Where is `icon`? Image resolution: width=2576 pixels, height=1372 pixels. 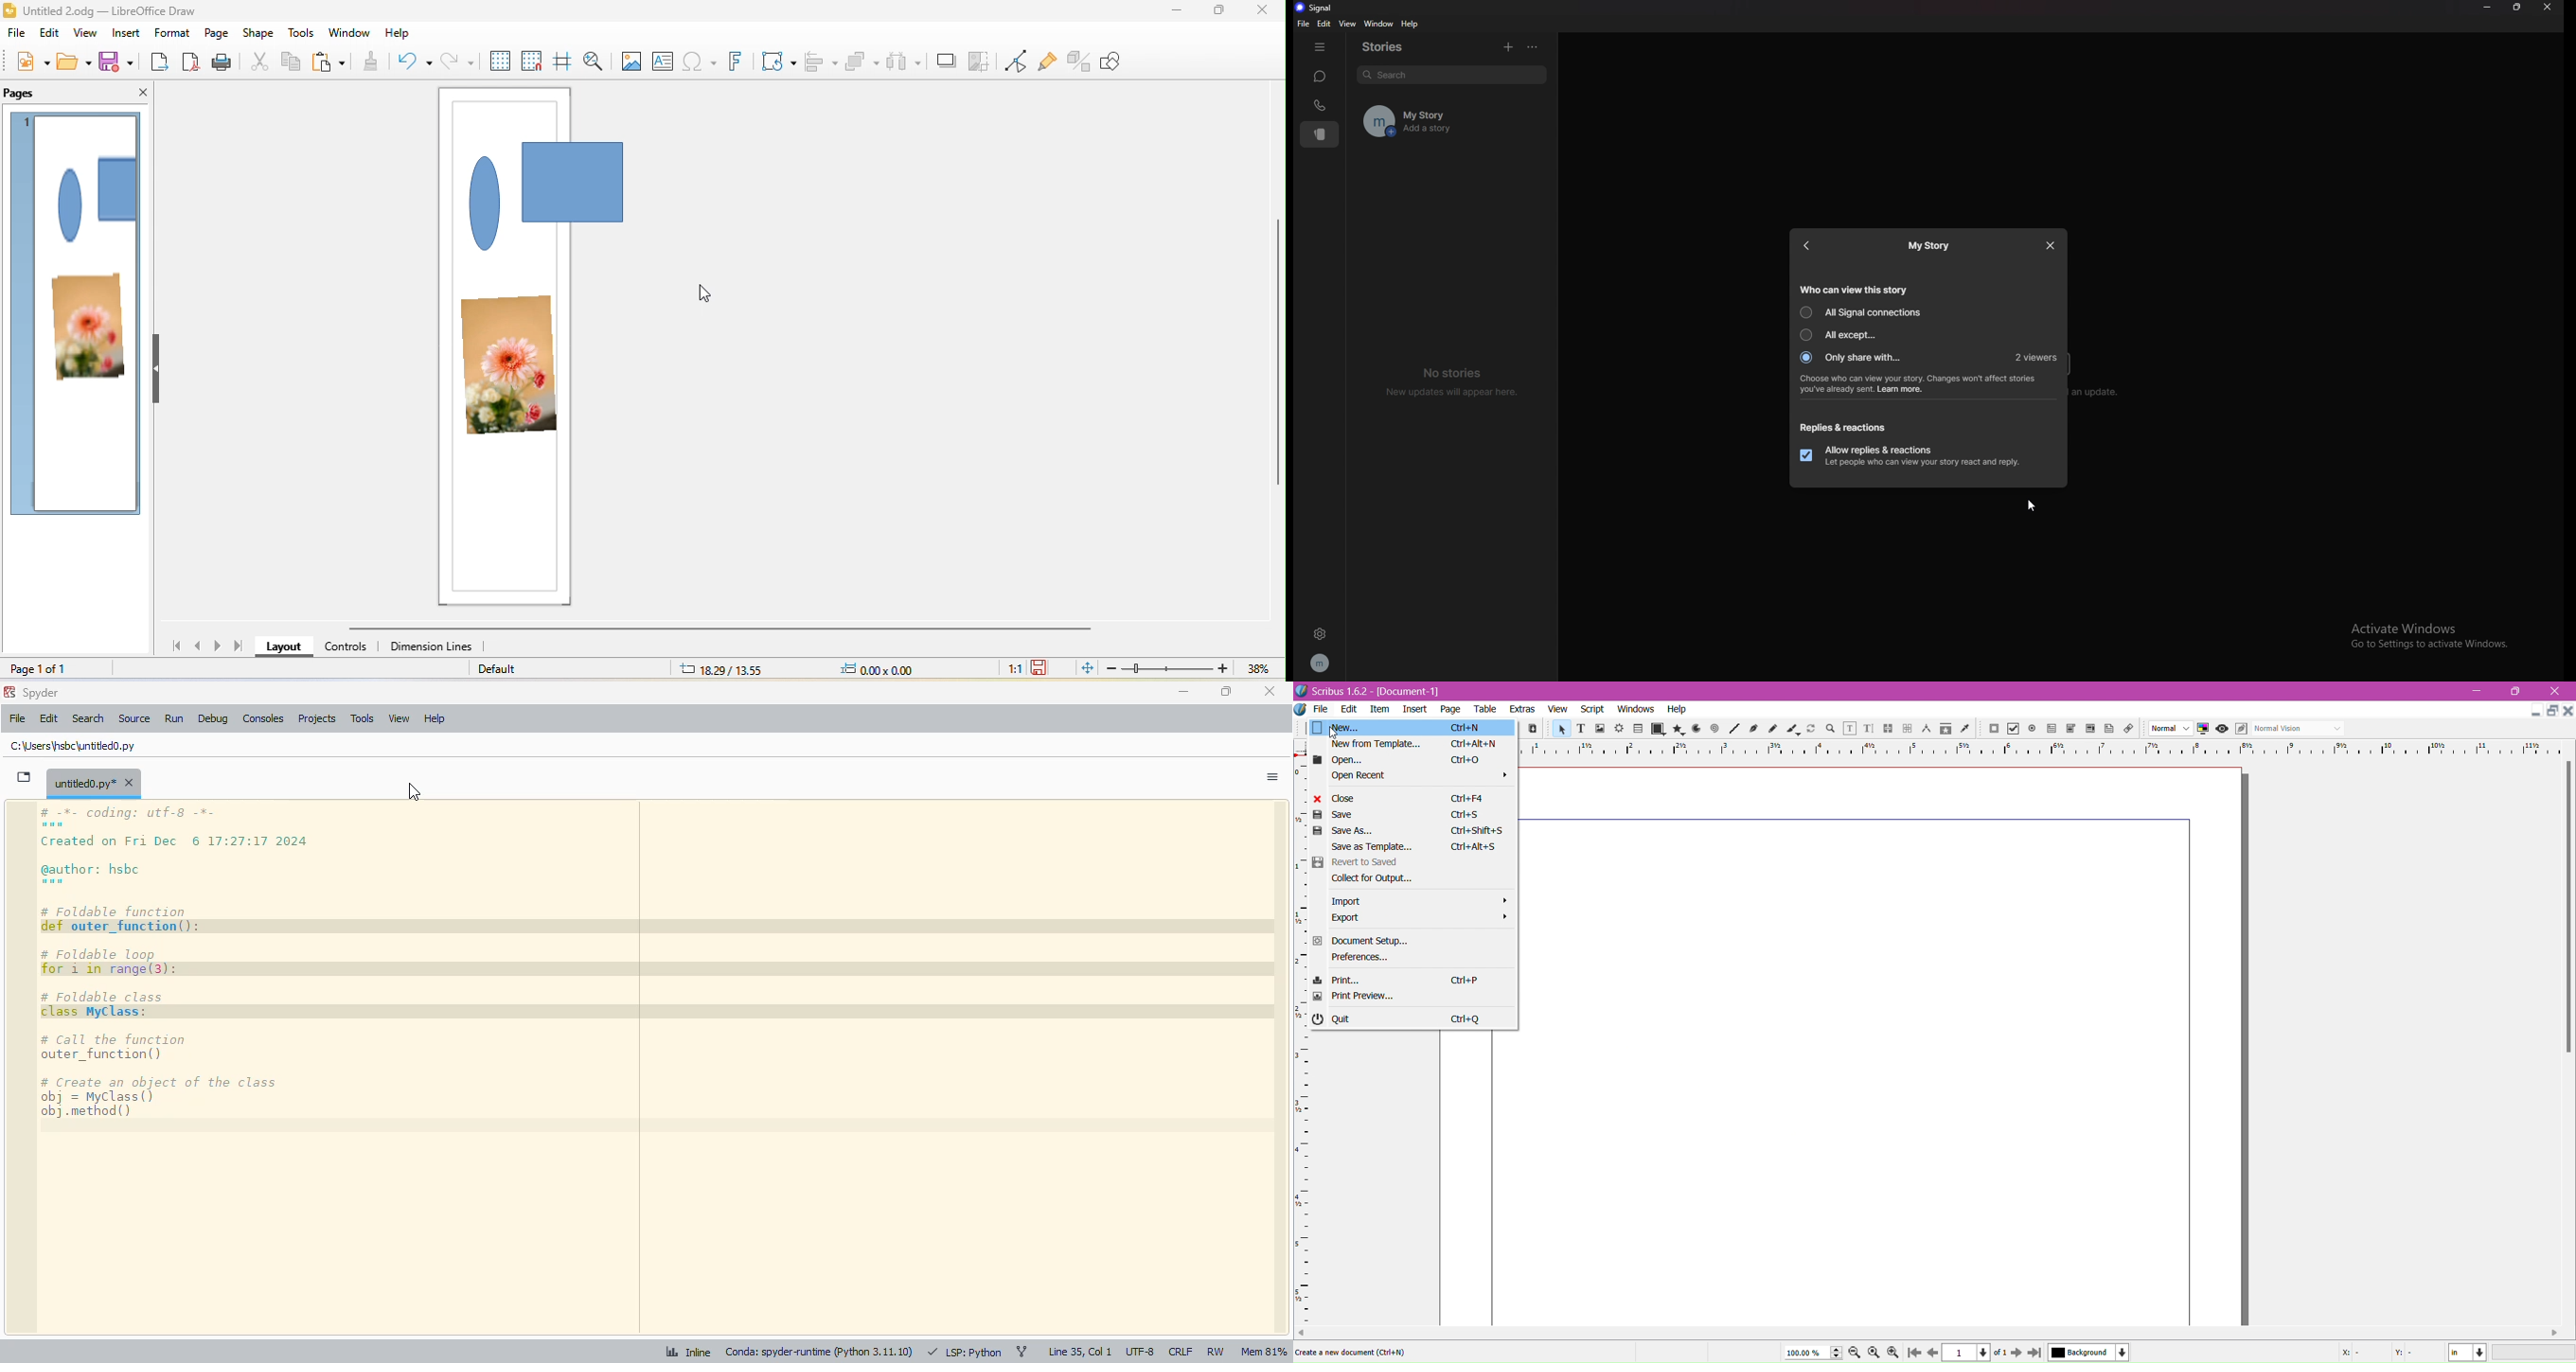
icon is located at coordinates (2107, 728).